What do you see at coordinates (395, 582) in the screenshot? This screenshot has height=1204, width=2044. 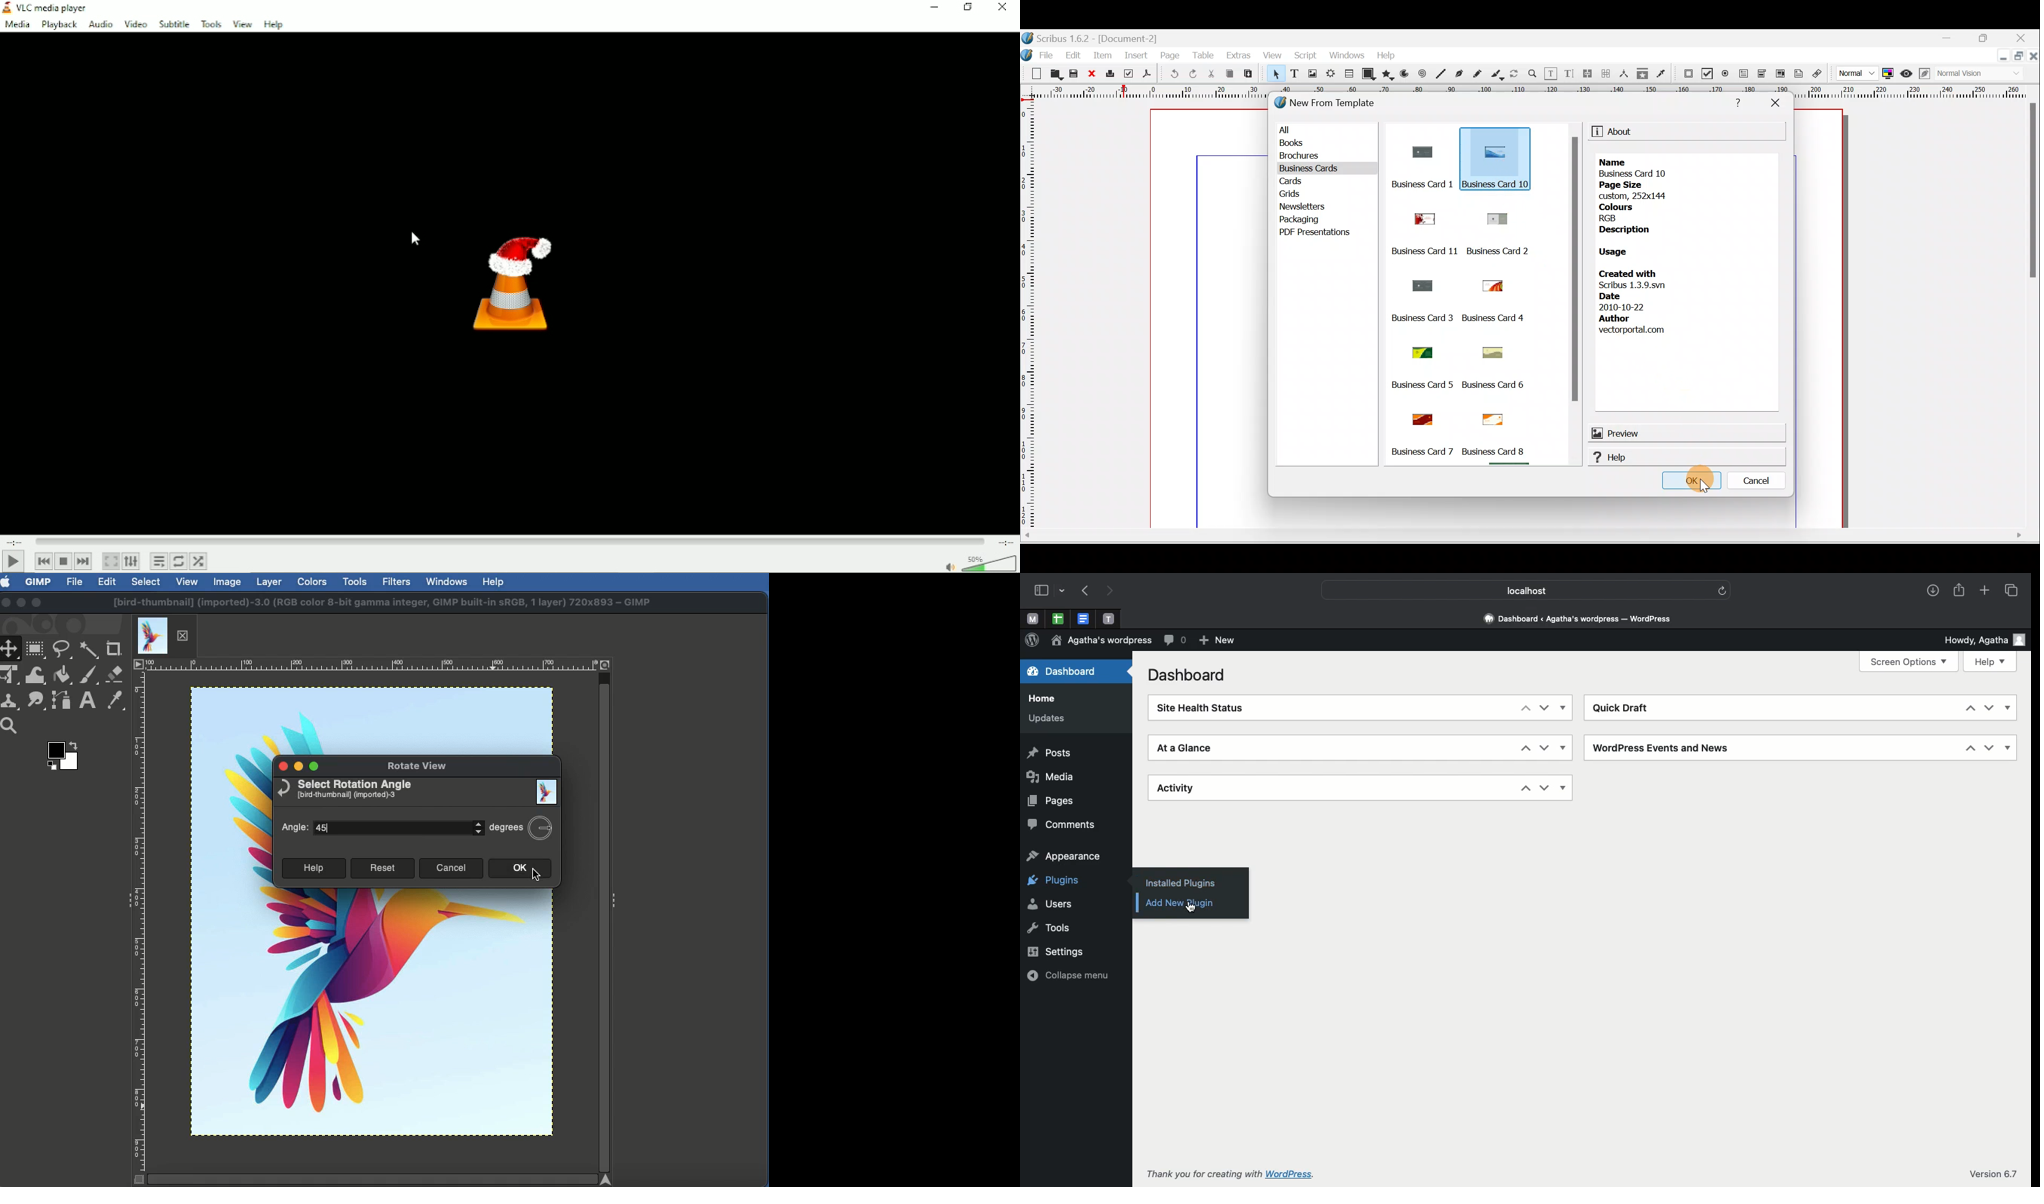 I see `Filters` at bounding box center [395, 582].